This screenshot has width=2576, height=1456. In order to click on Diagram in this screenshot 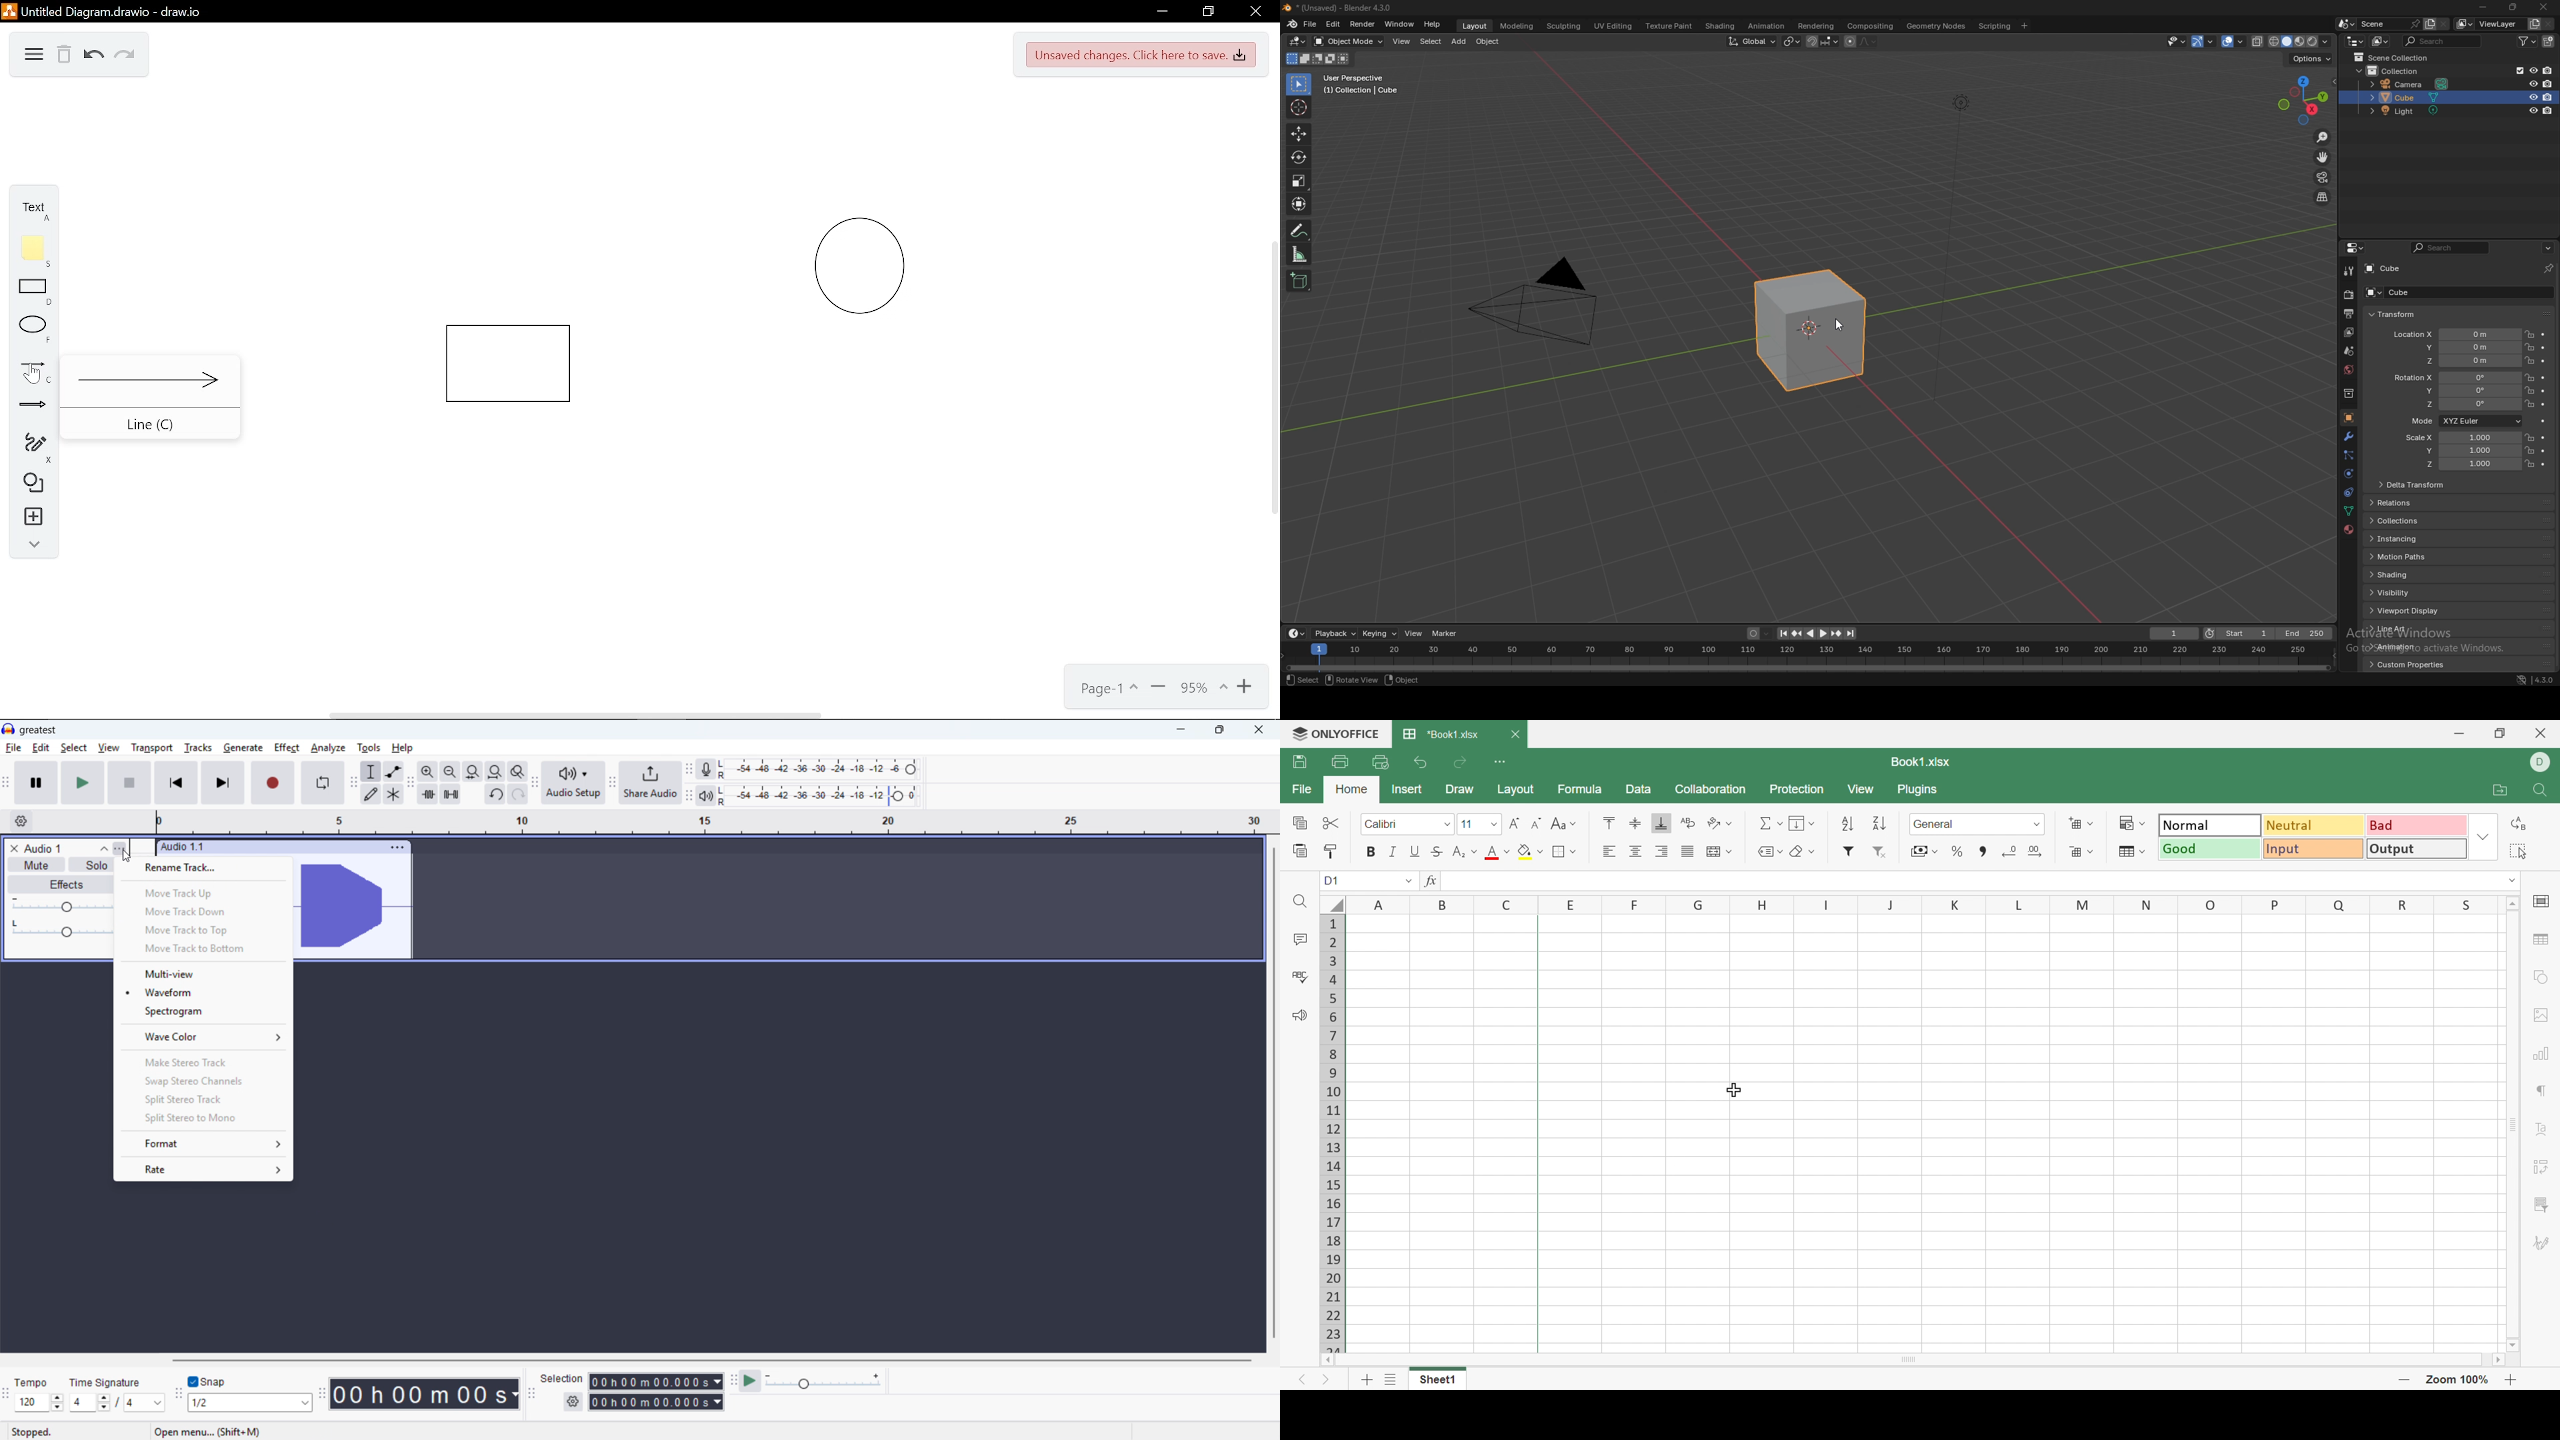, I will do `click(34, 56)`.